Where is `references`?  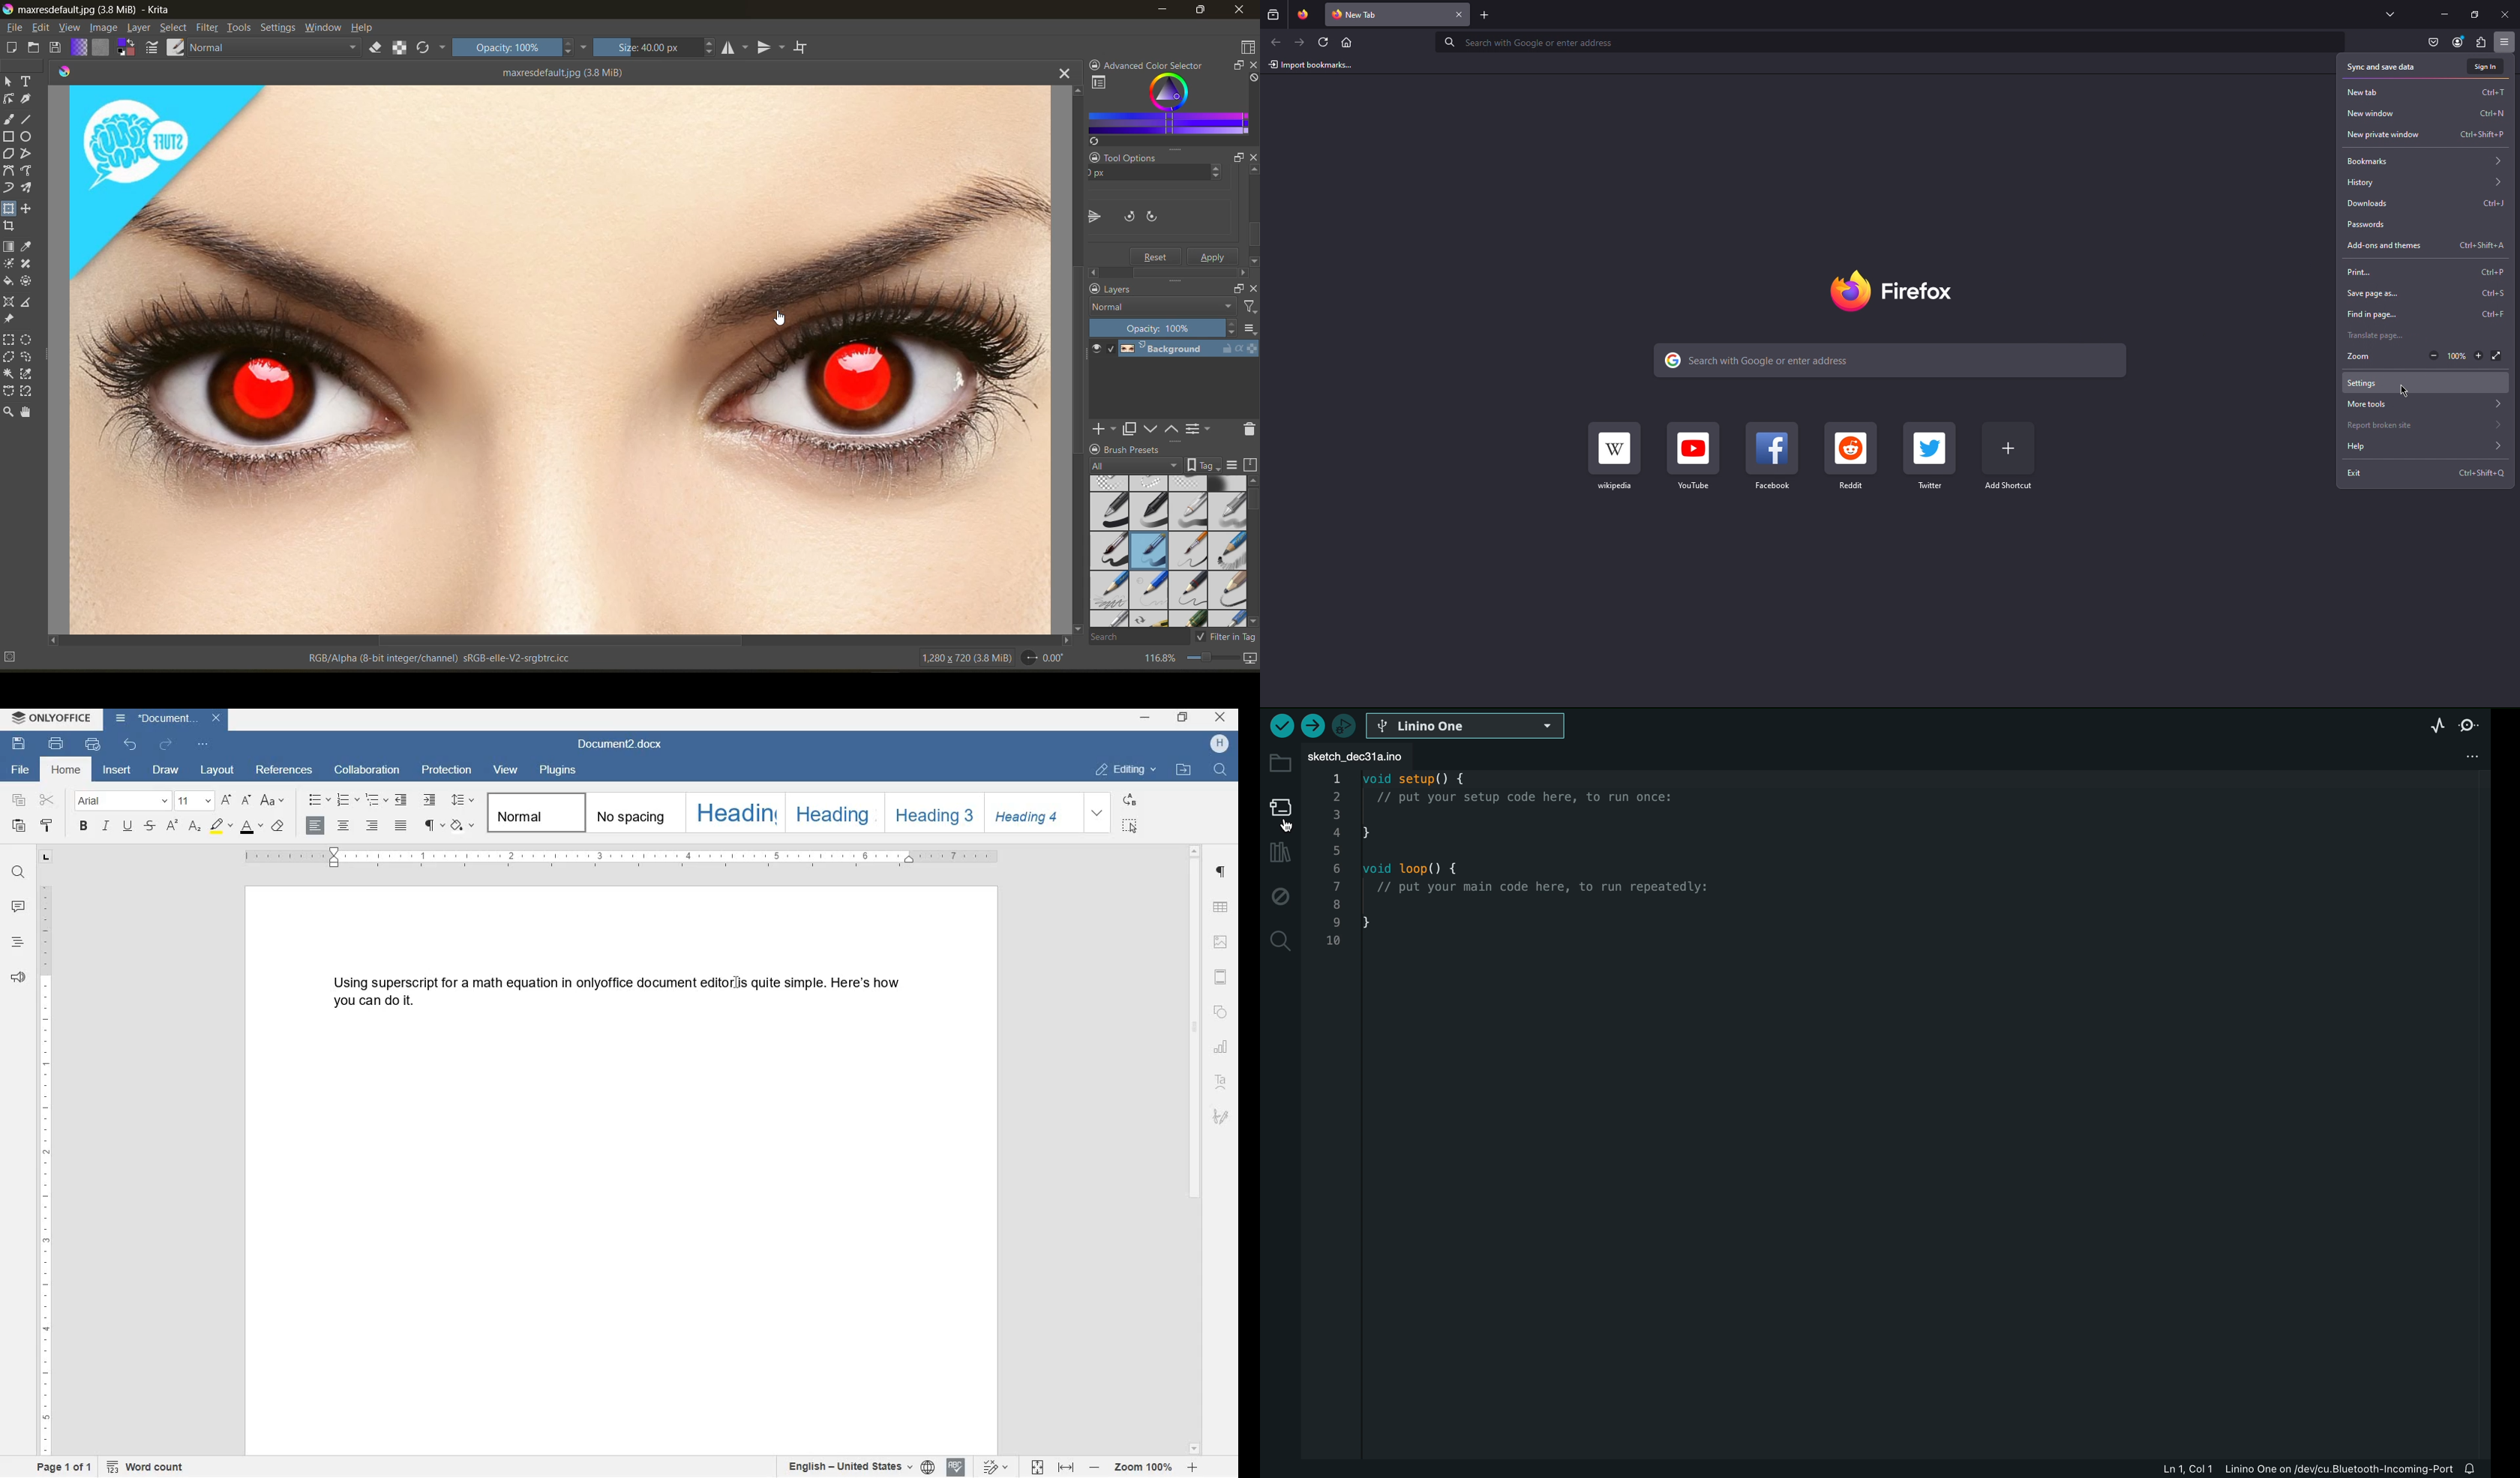 references is located at coordinates (285, 771).